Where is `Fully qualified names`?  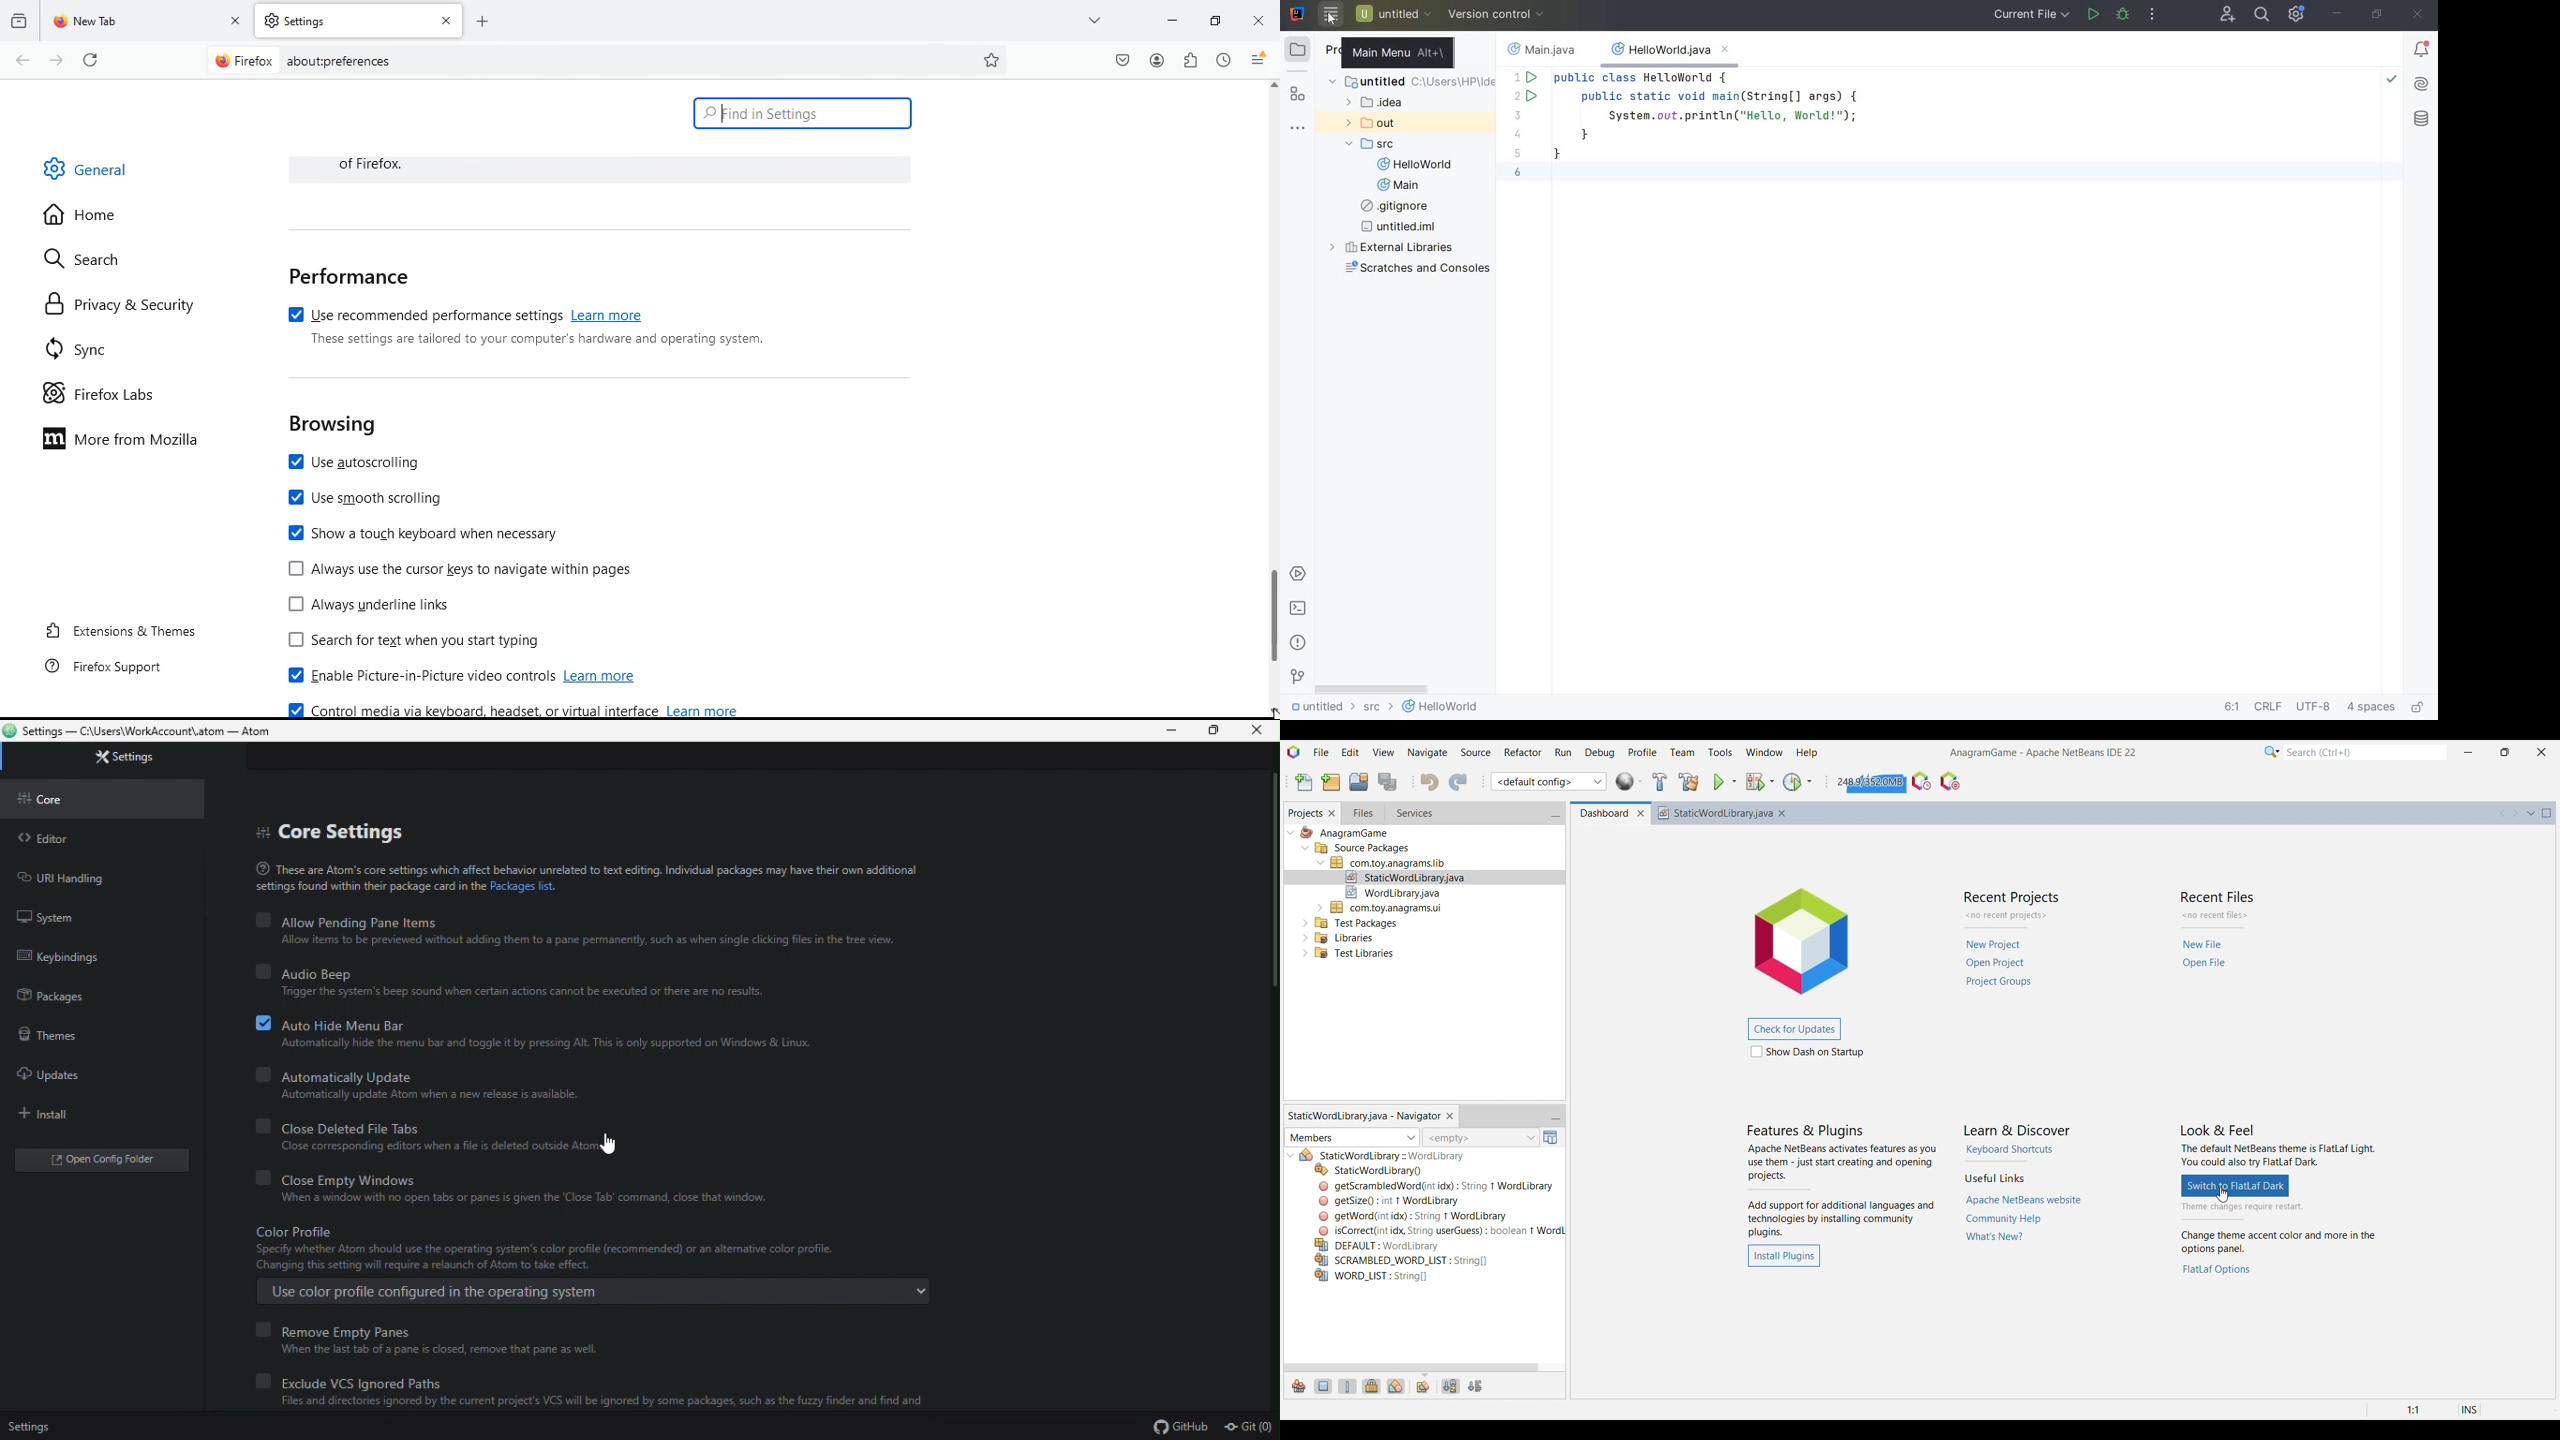
Fully qualified names is located at coordinates (1423, 1387).